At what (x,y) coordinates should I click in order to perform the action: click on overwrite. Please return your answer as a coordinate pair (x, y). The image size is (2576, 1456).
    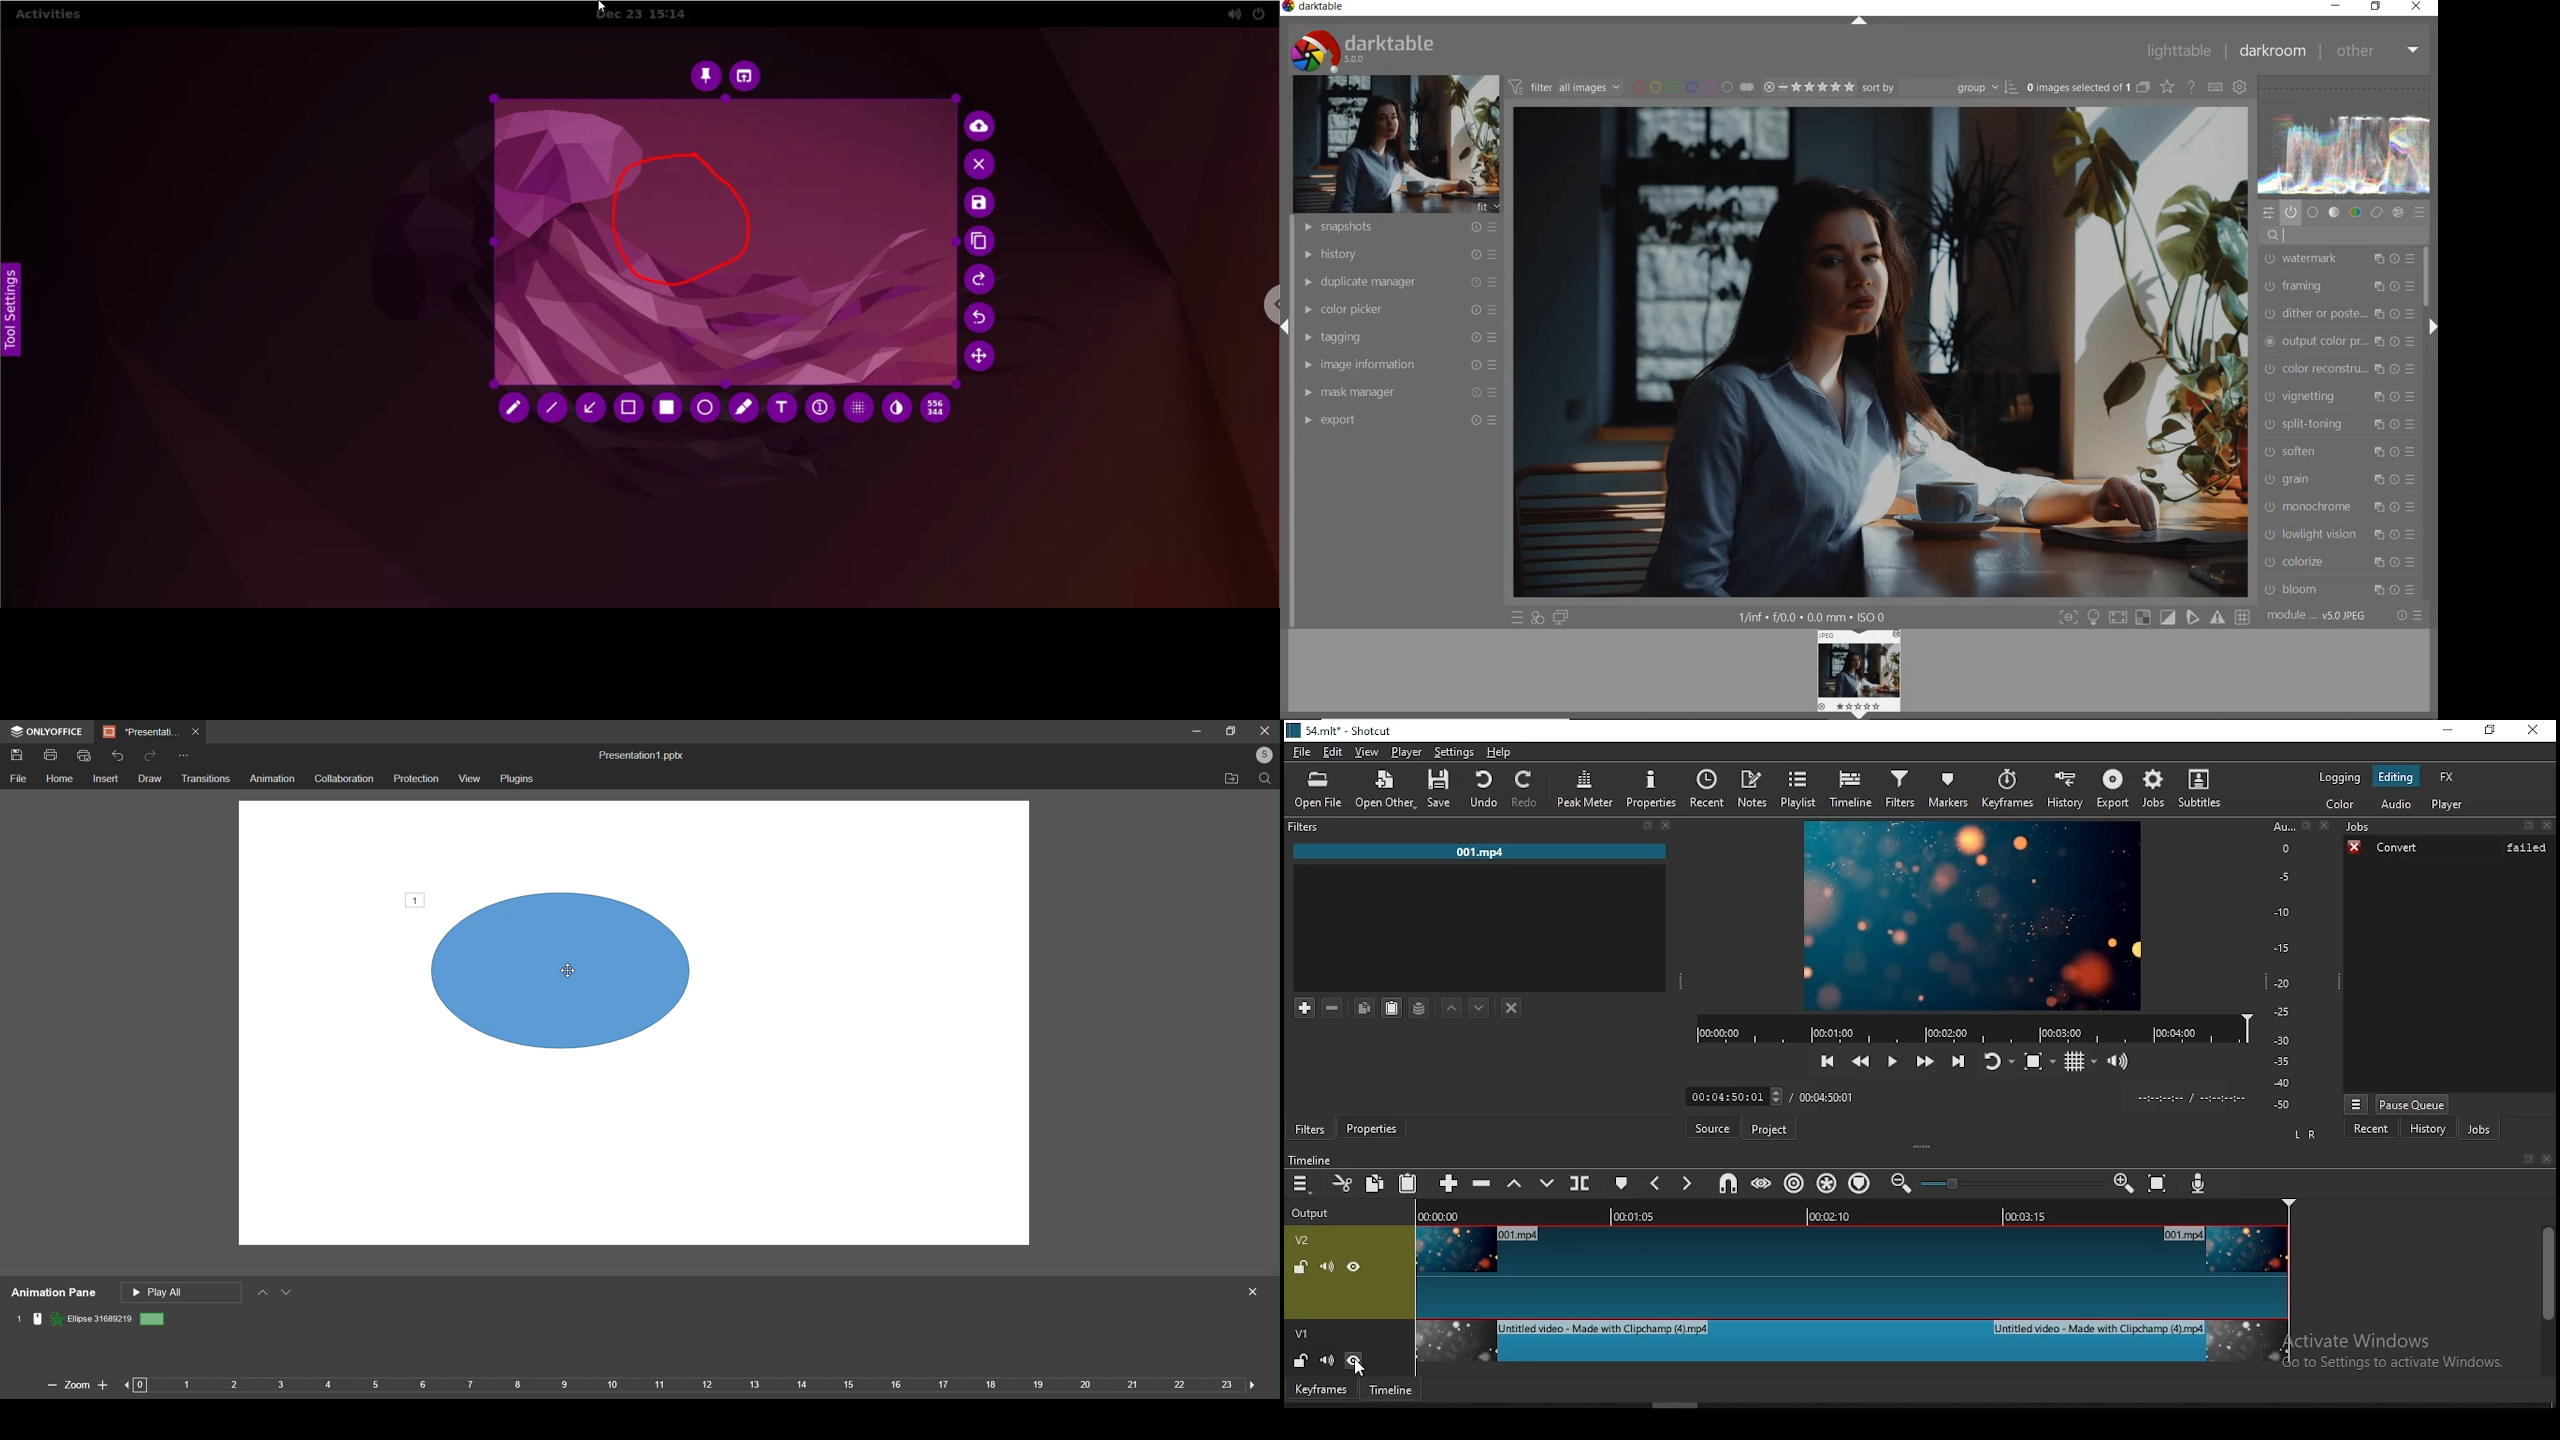
    Looking at the image, I should click on (1543, 1183).